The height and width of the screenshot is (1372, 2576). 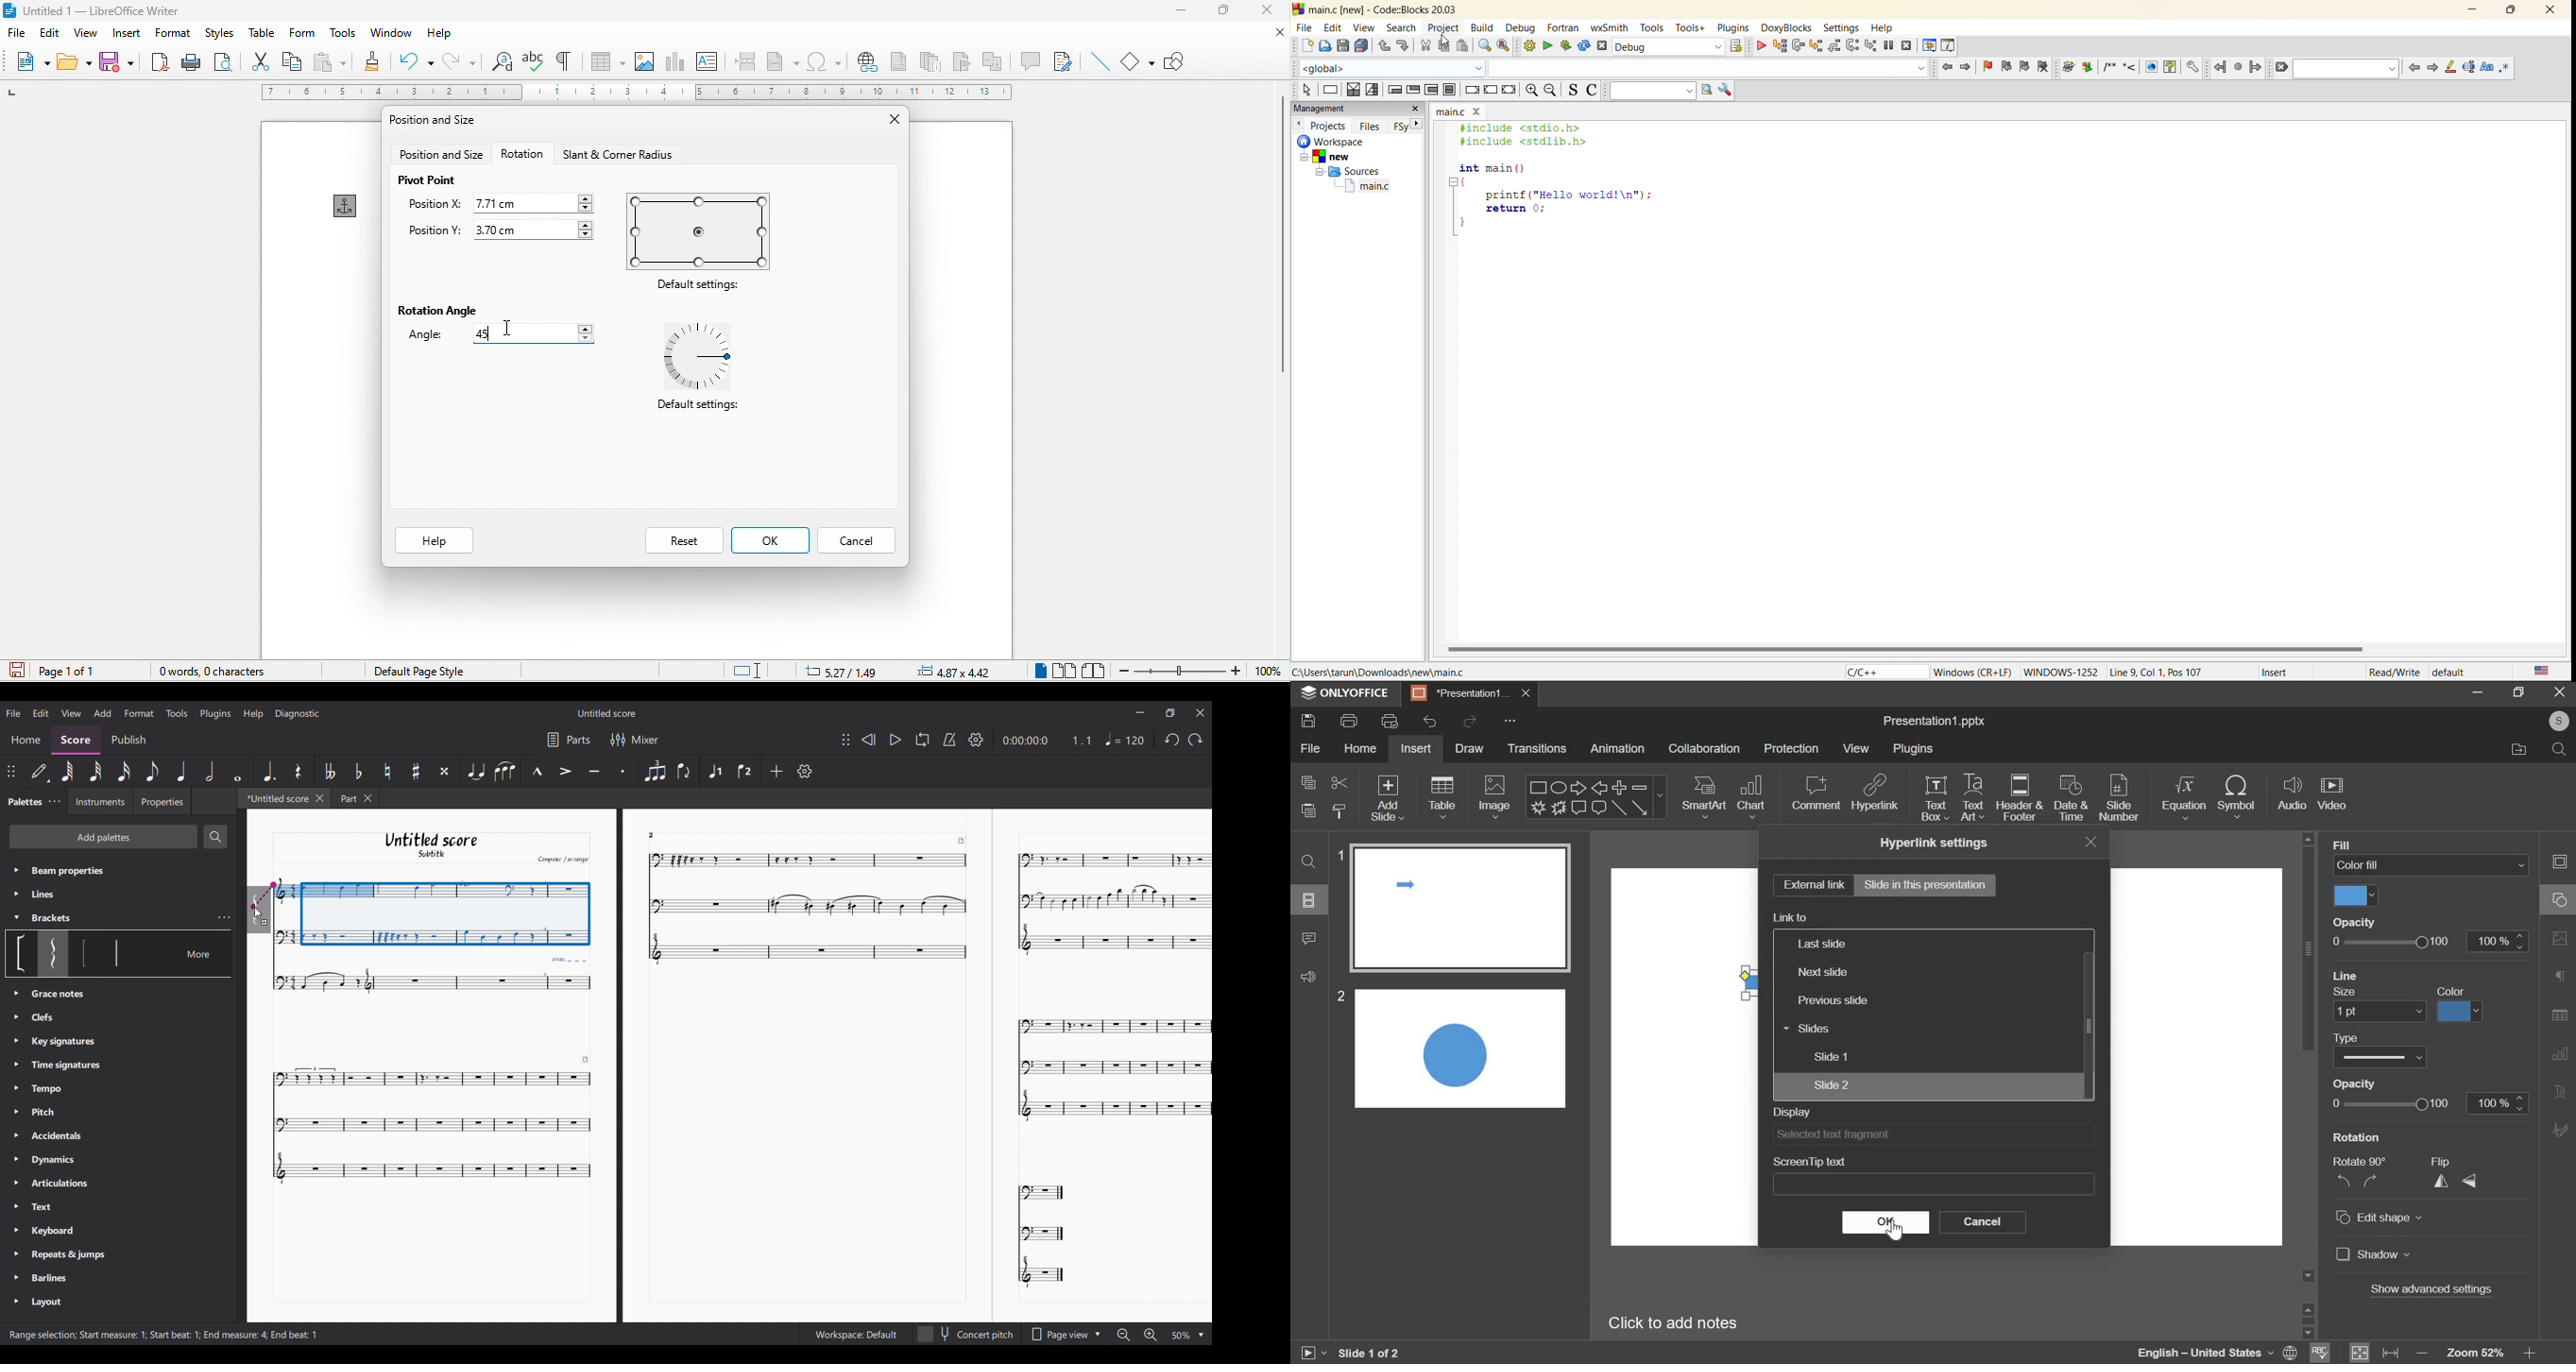 What do you see at coordinates (2552, 13) in the screenshot?
I see `close` at bounding box center [2552, 13].